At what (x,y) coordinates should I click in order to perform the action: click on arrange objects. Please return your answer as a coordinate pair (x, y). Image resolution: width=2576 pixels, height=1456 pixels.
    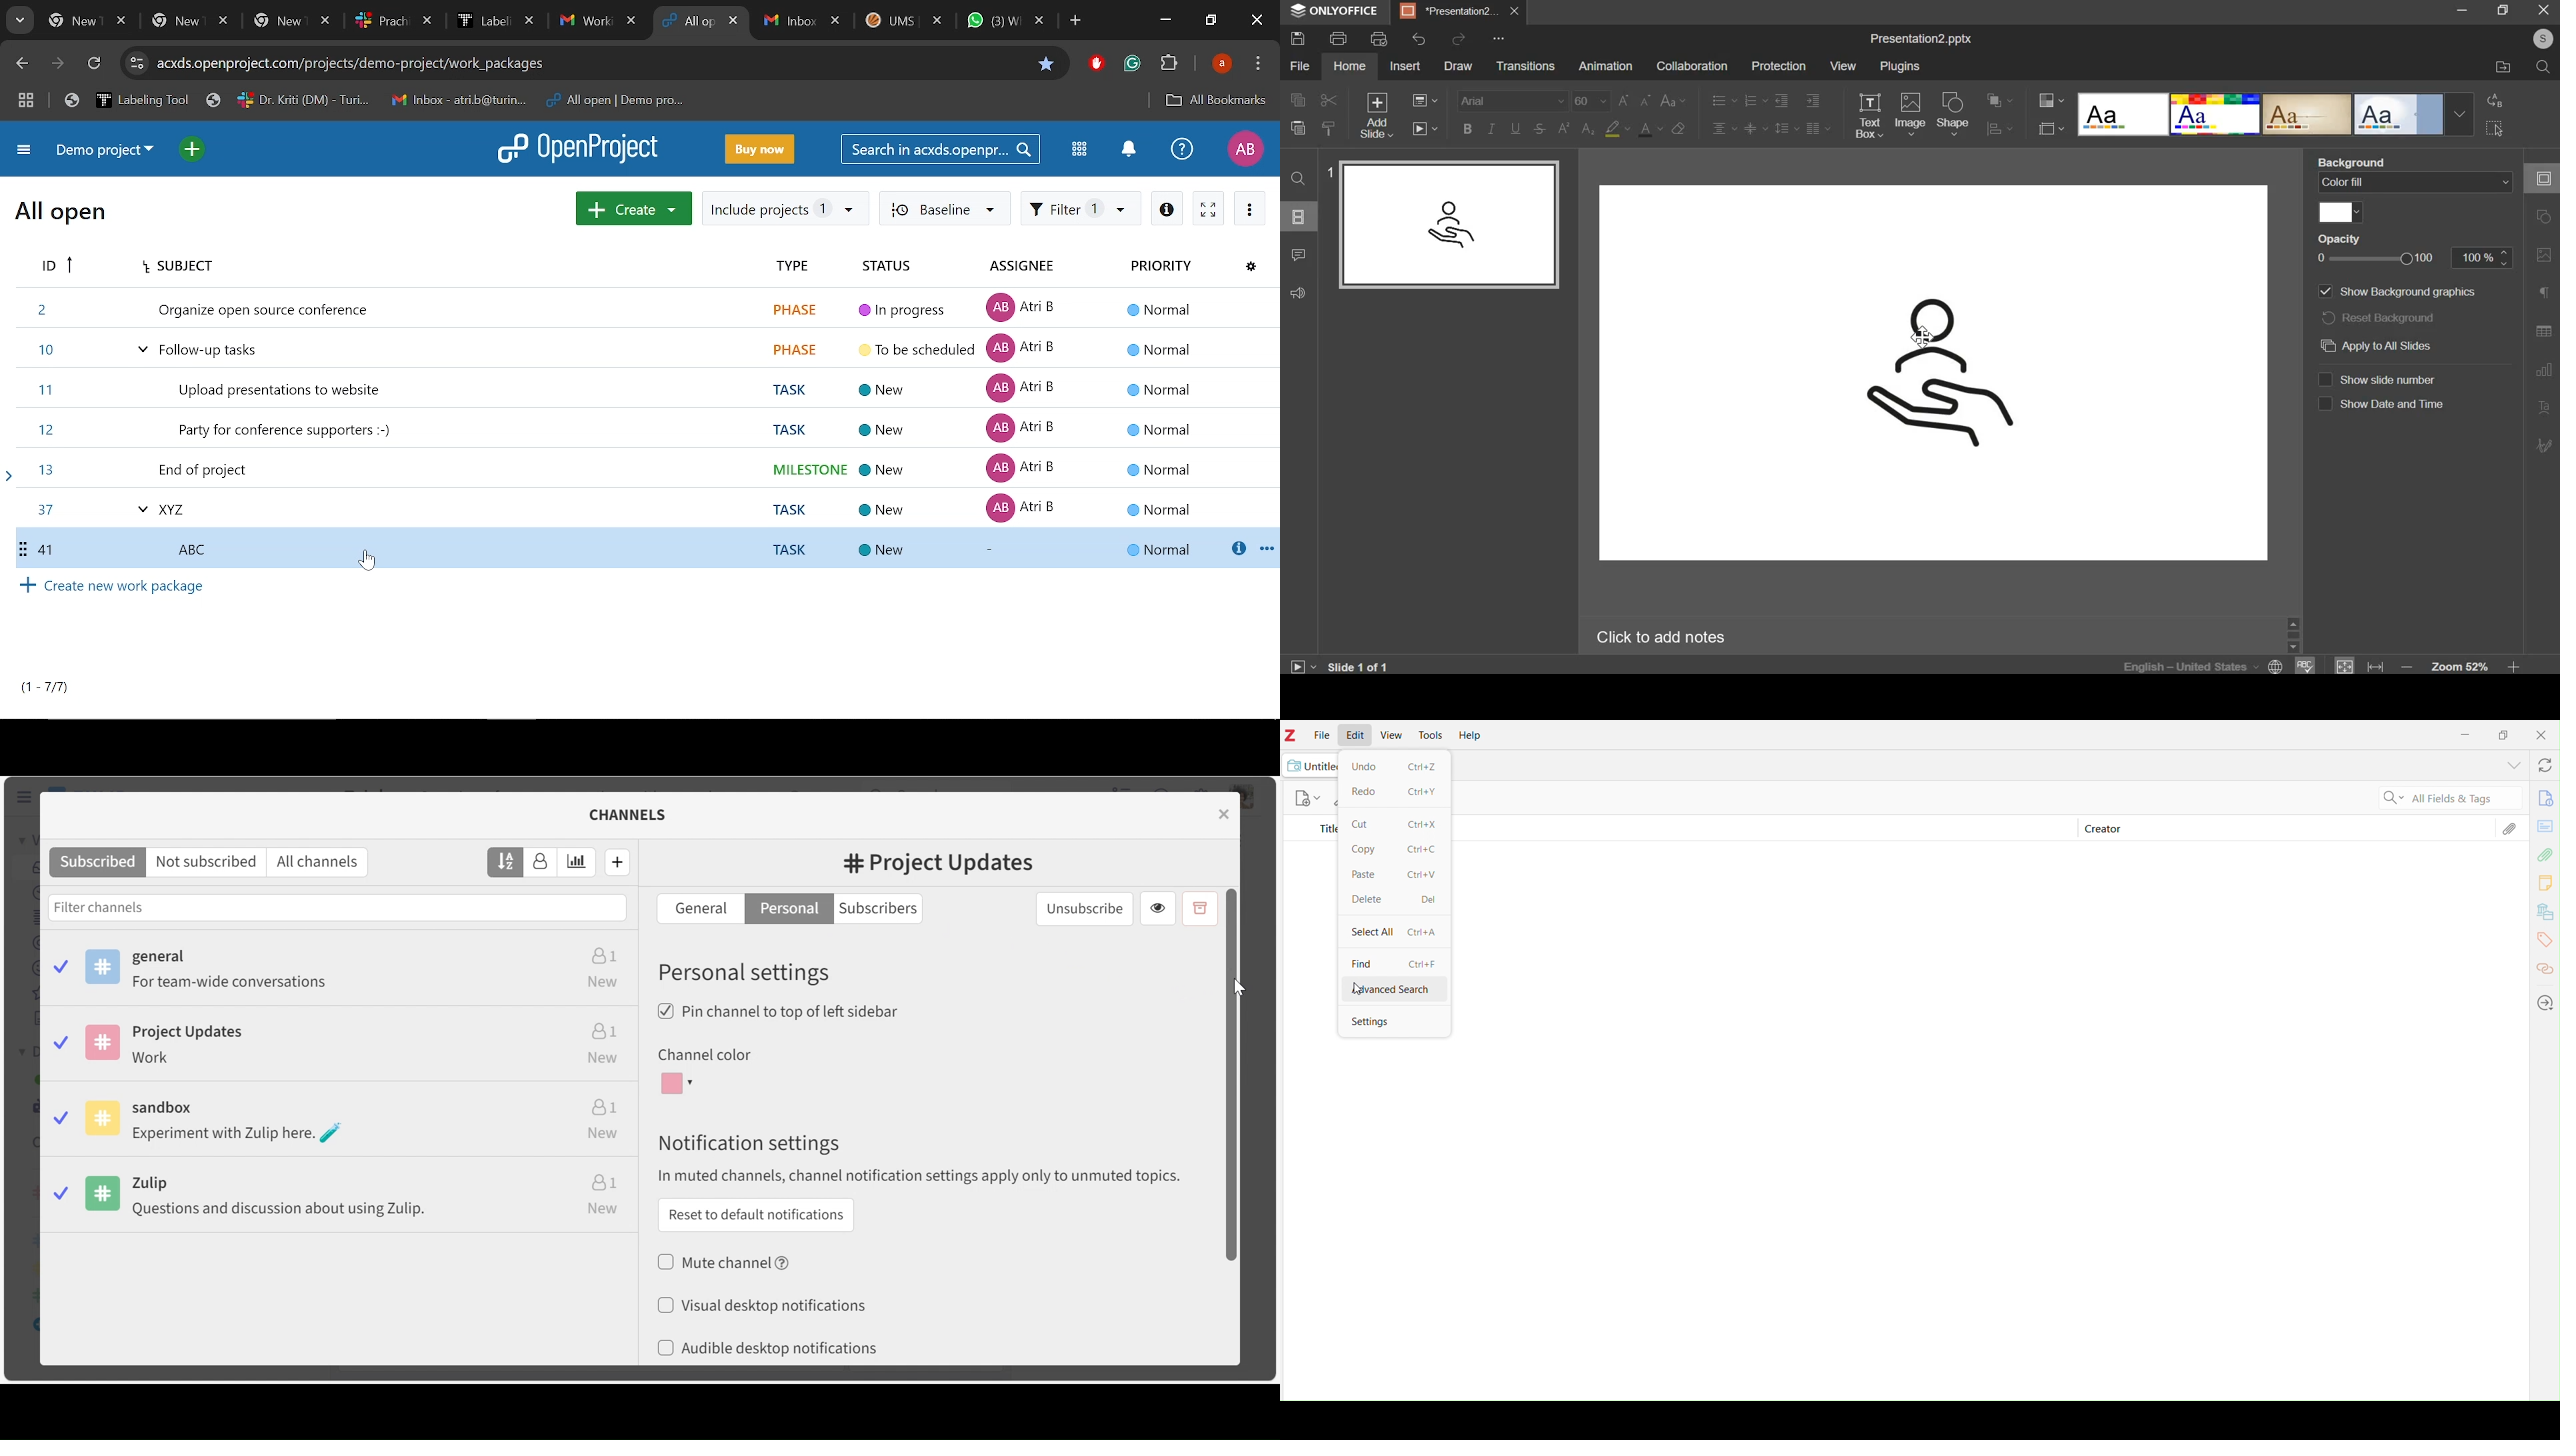
    Looking at the image, I should click on (2001, 100).